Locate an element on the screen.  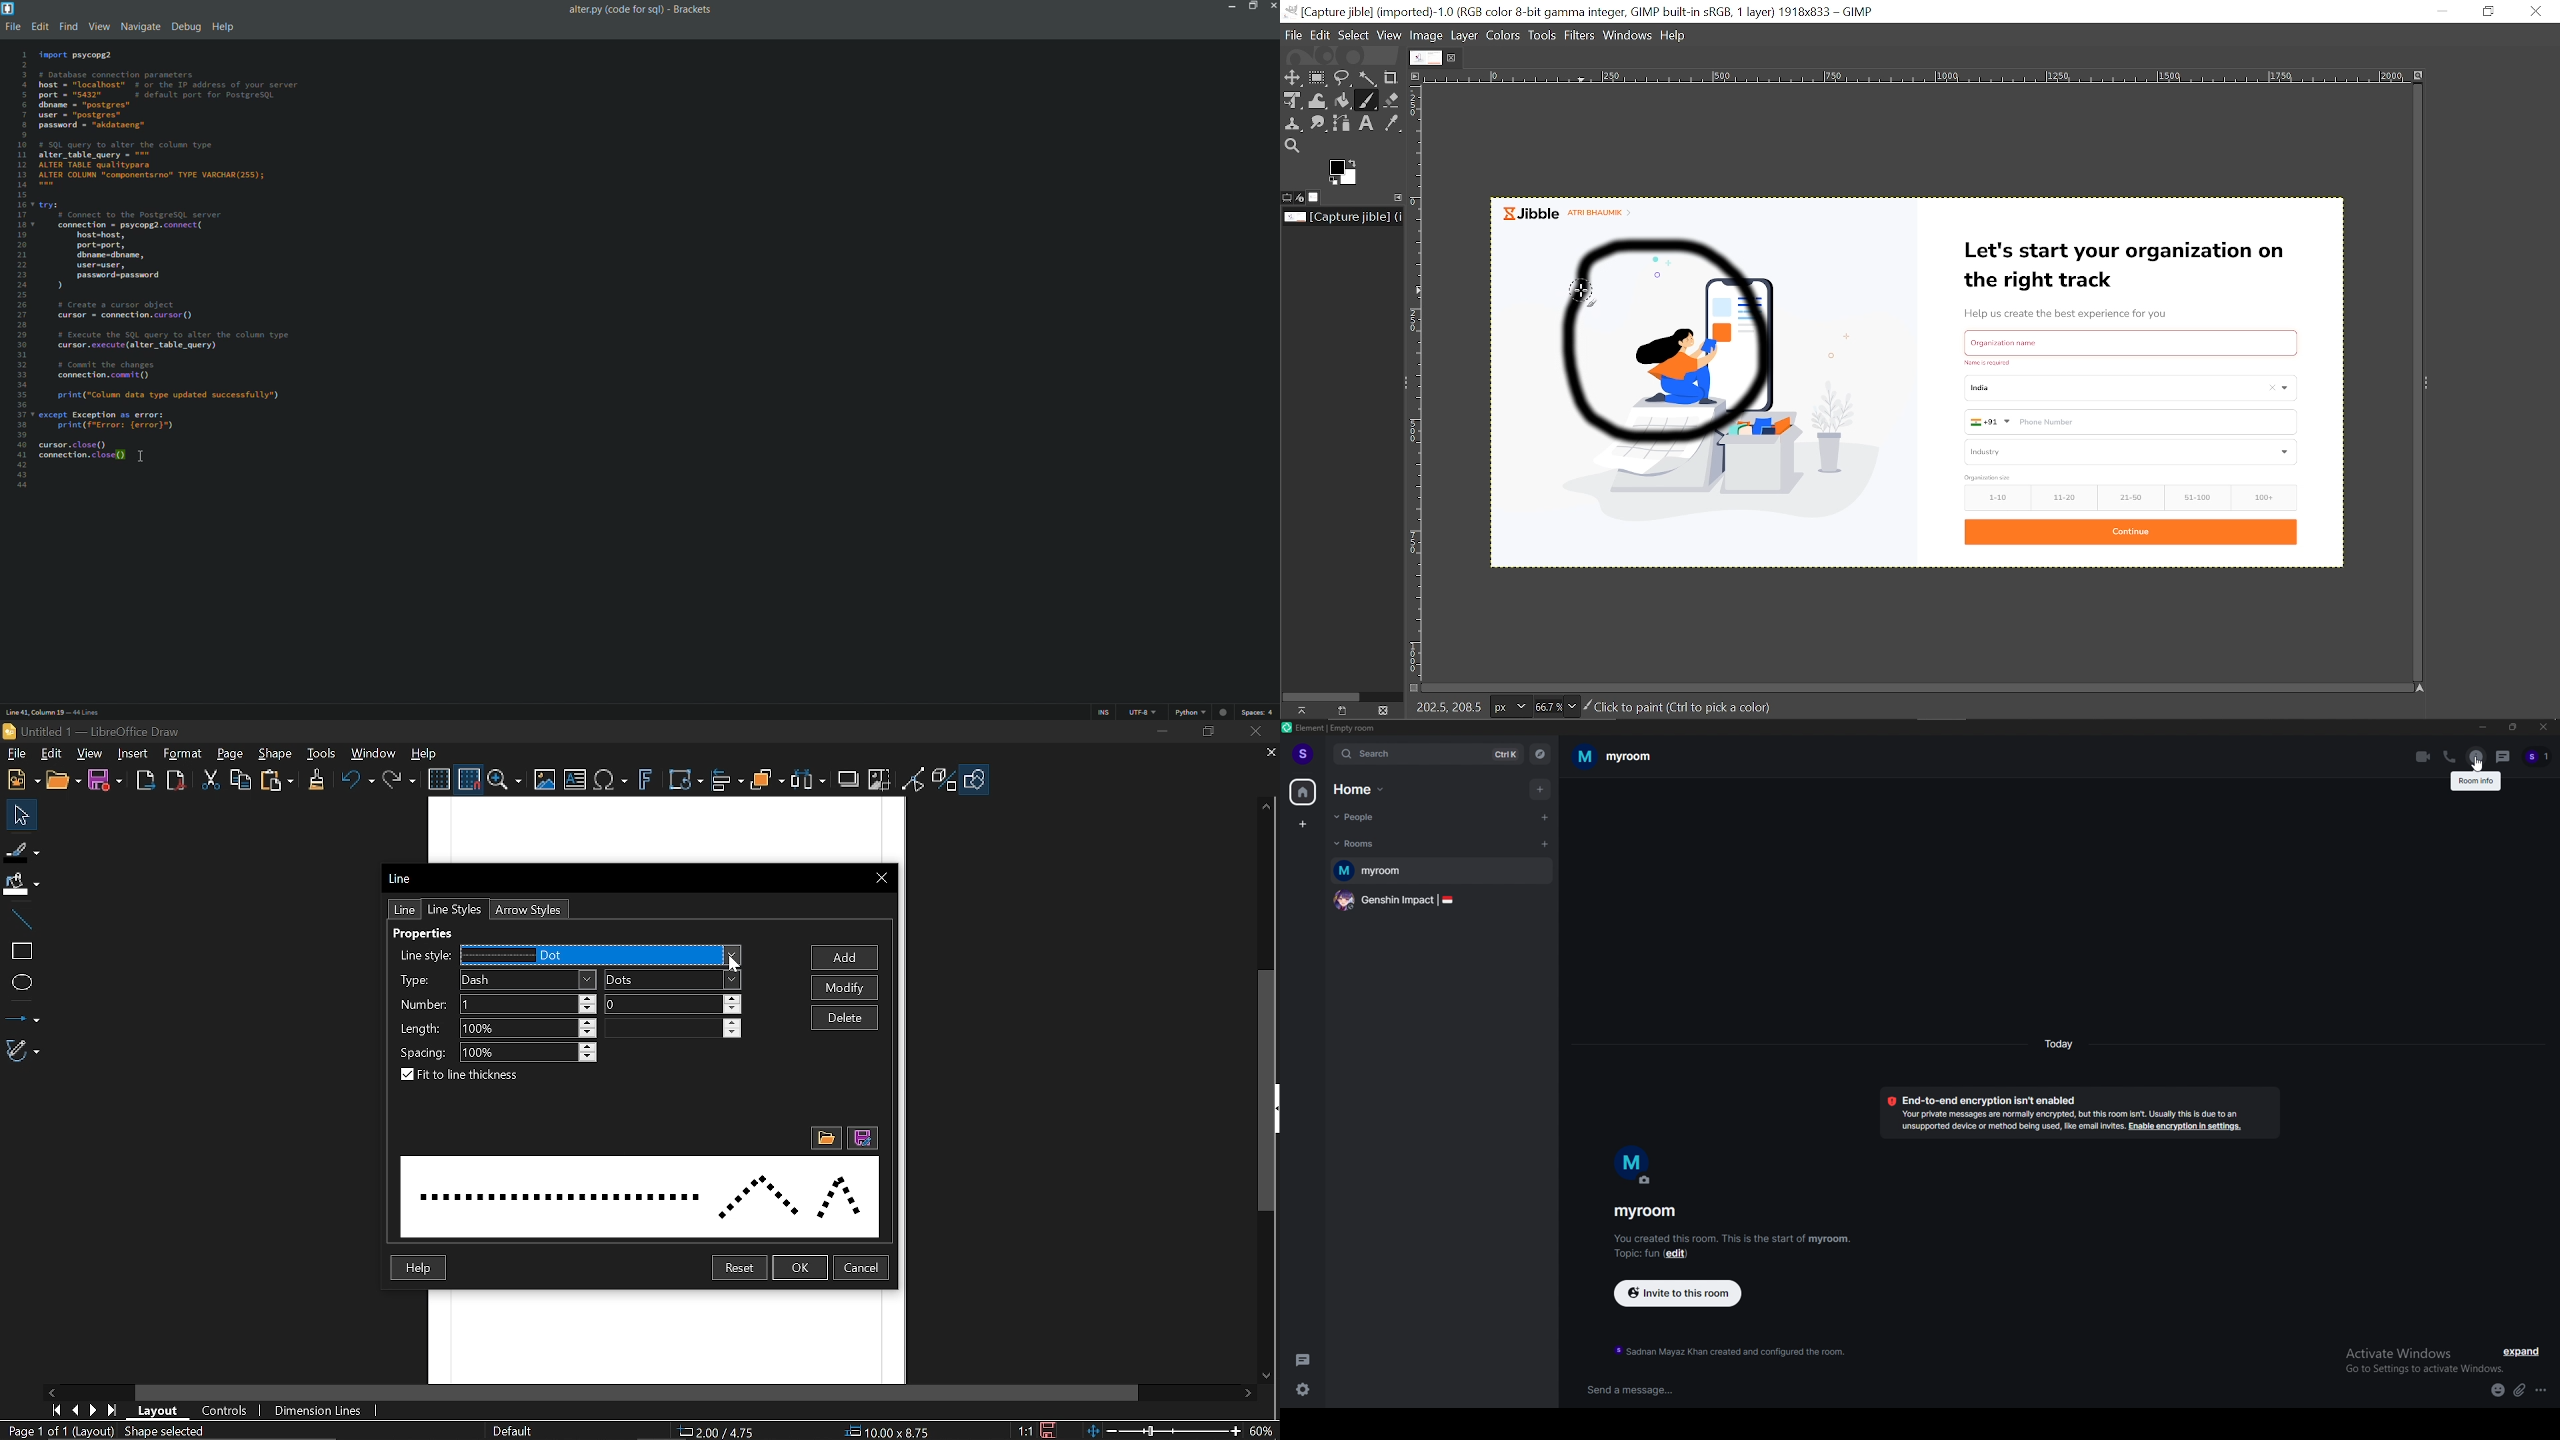
Transformations is located at coordinates (687, 781).